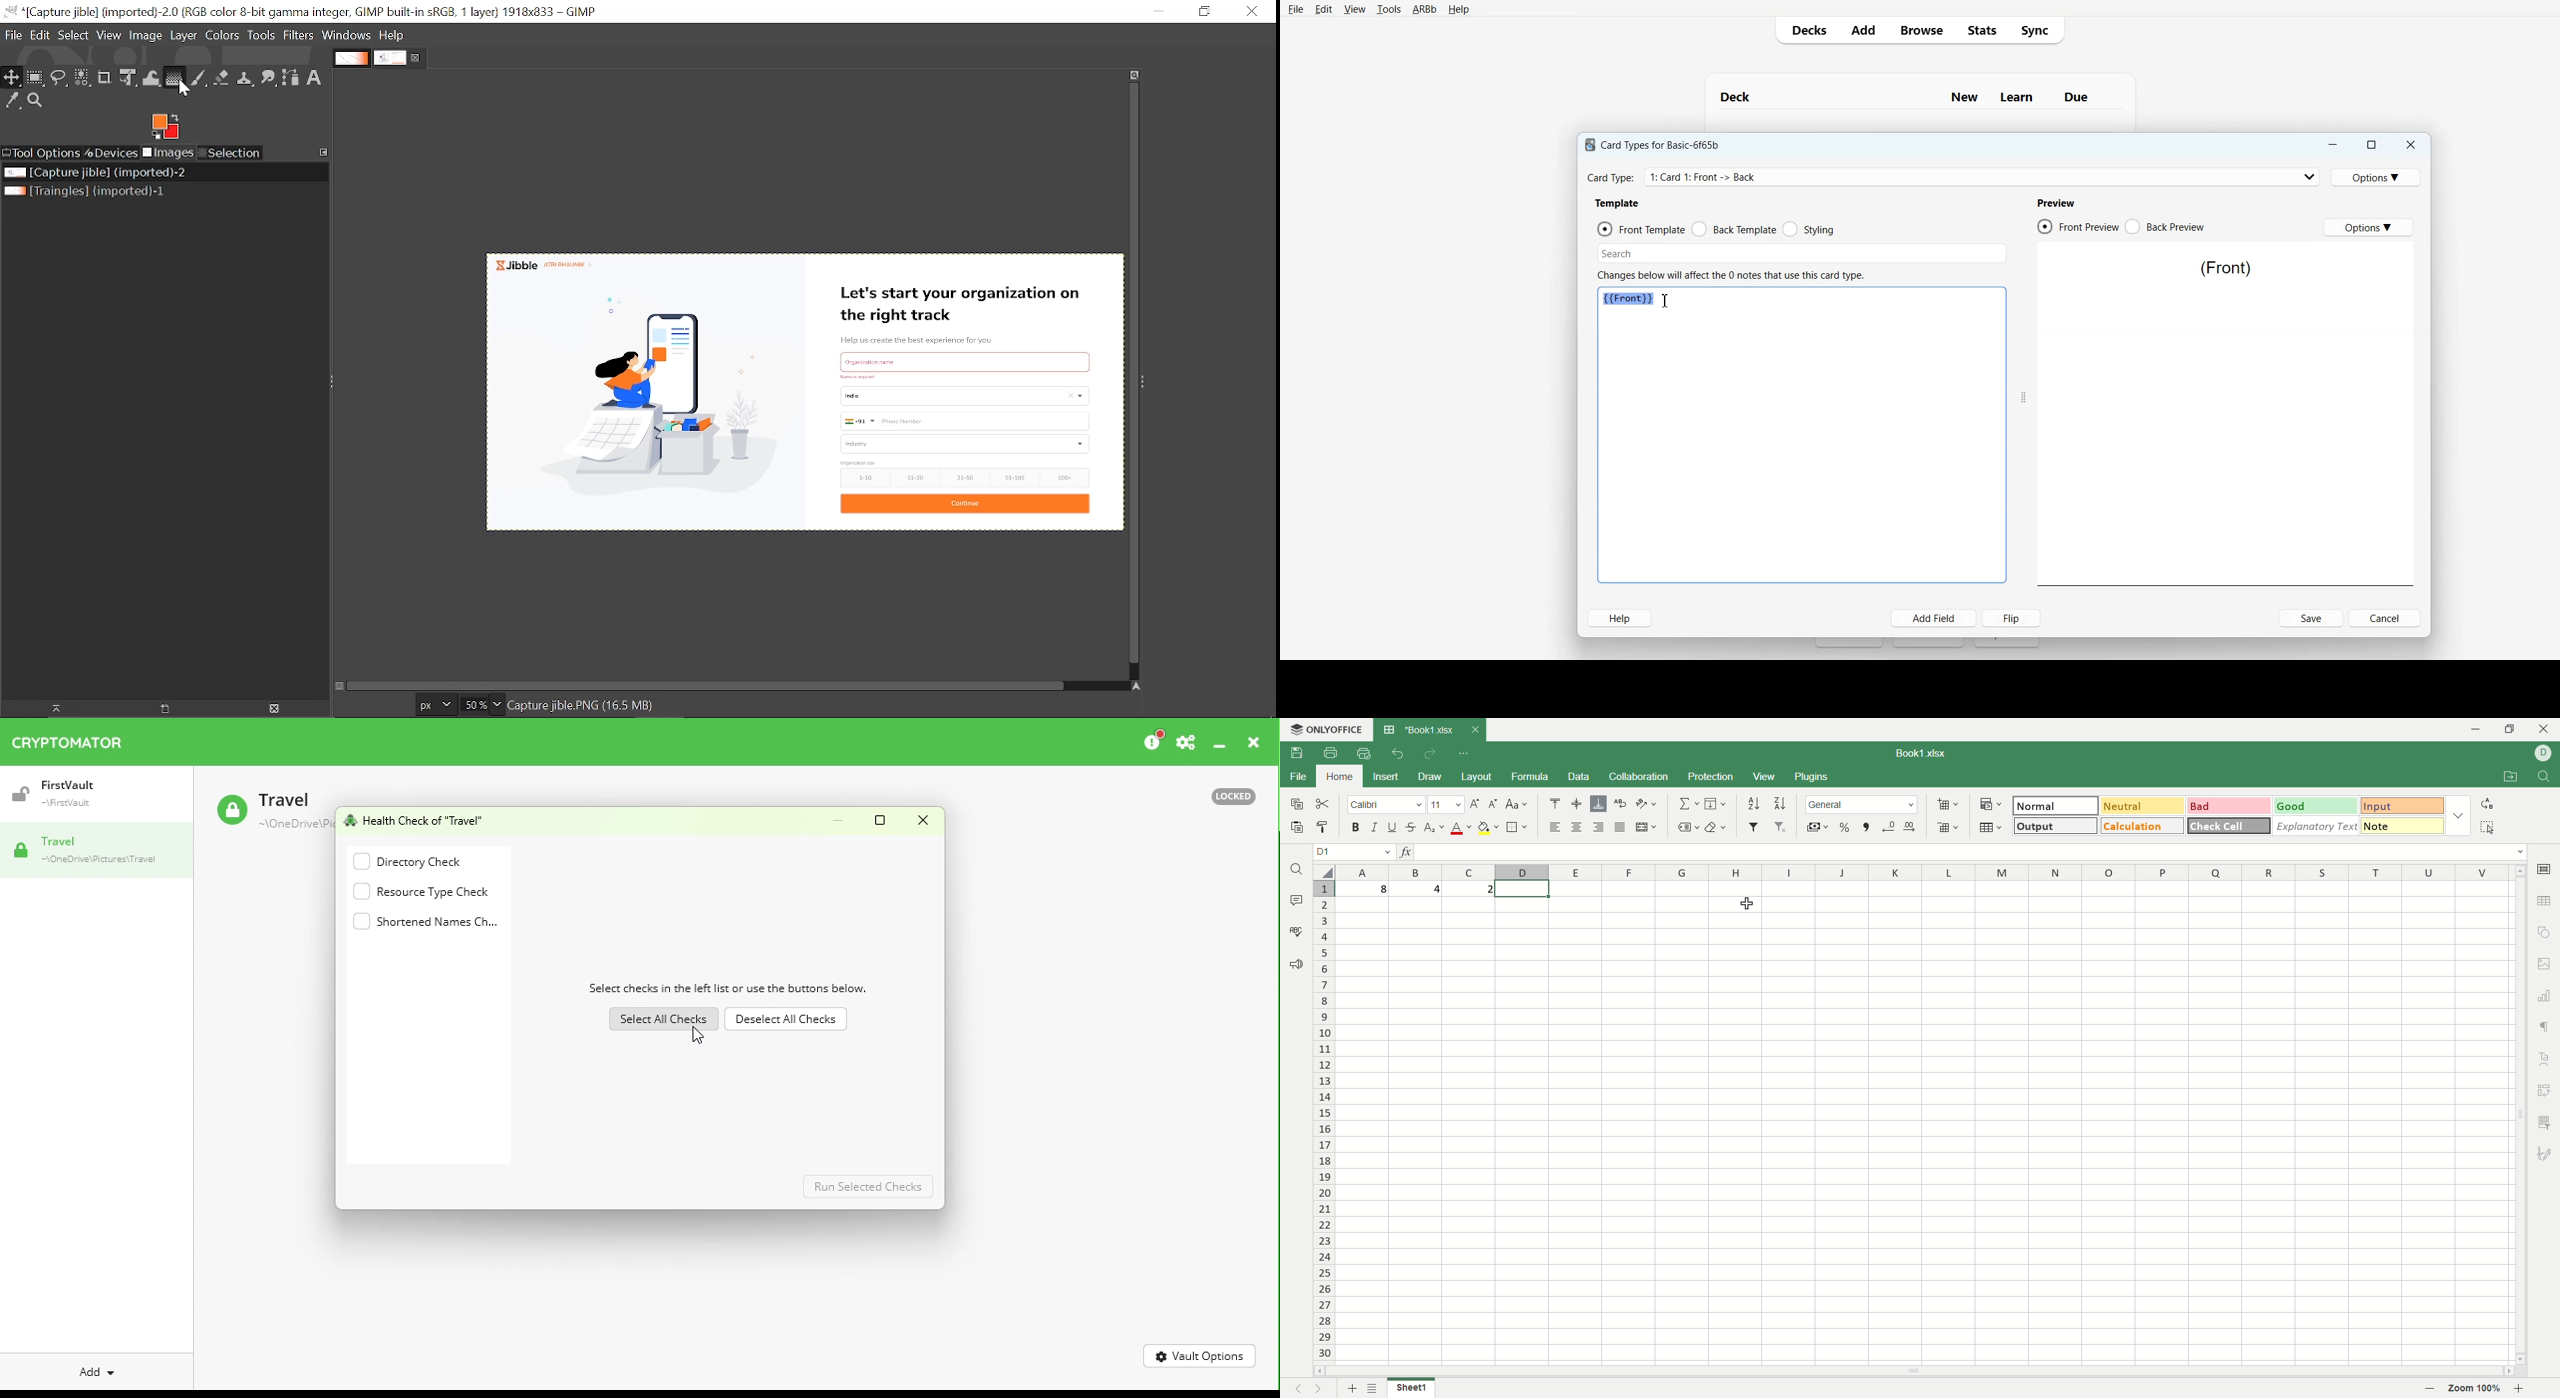 Image resolution: width=2576 pixels, height=1400 pixels. Describe the element at coordinates (1517, 804) in the screenshot. I see `change case` at that location.